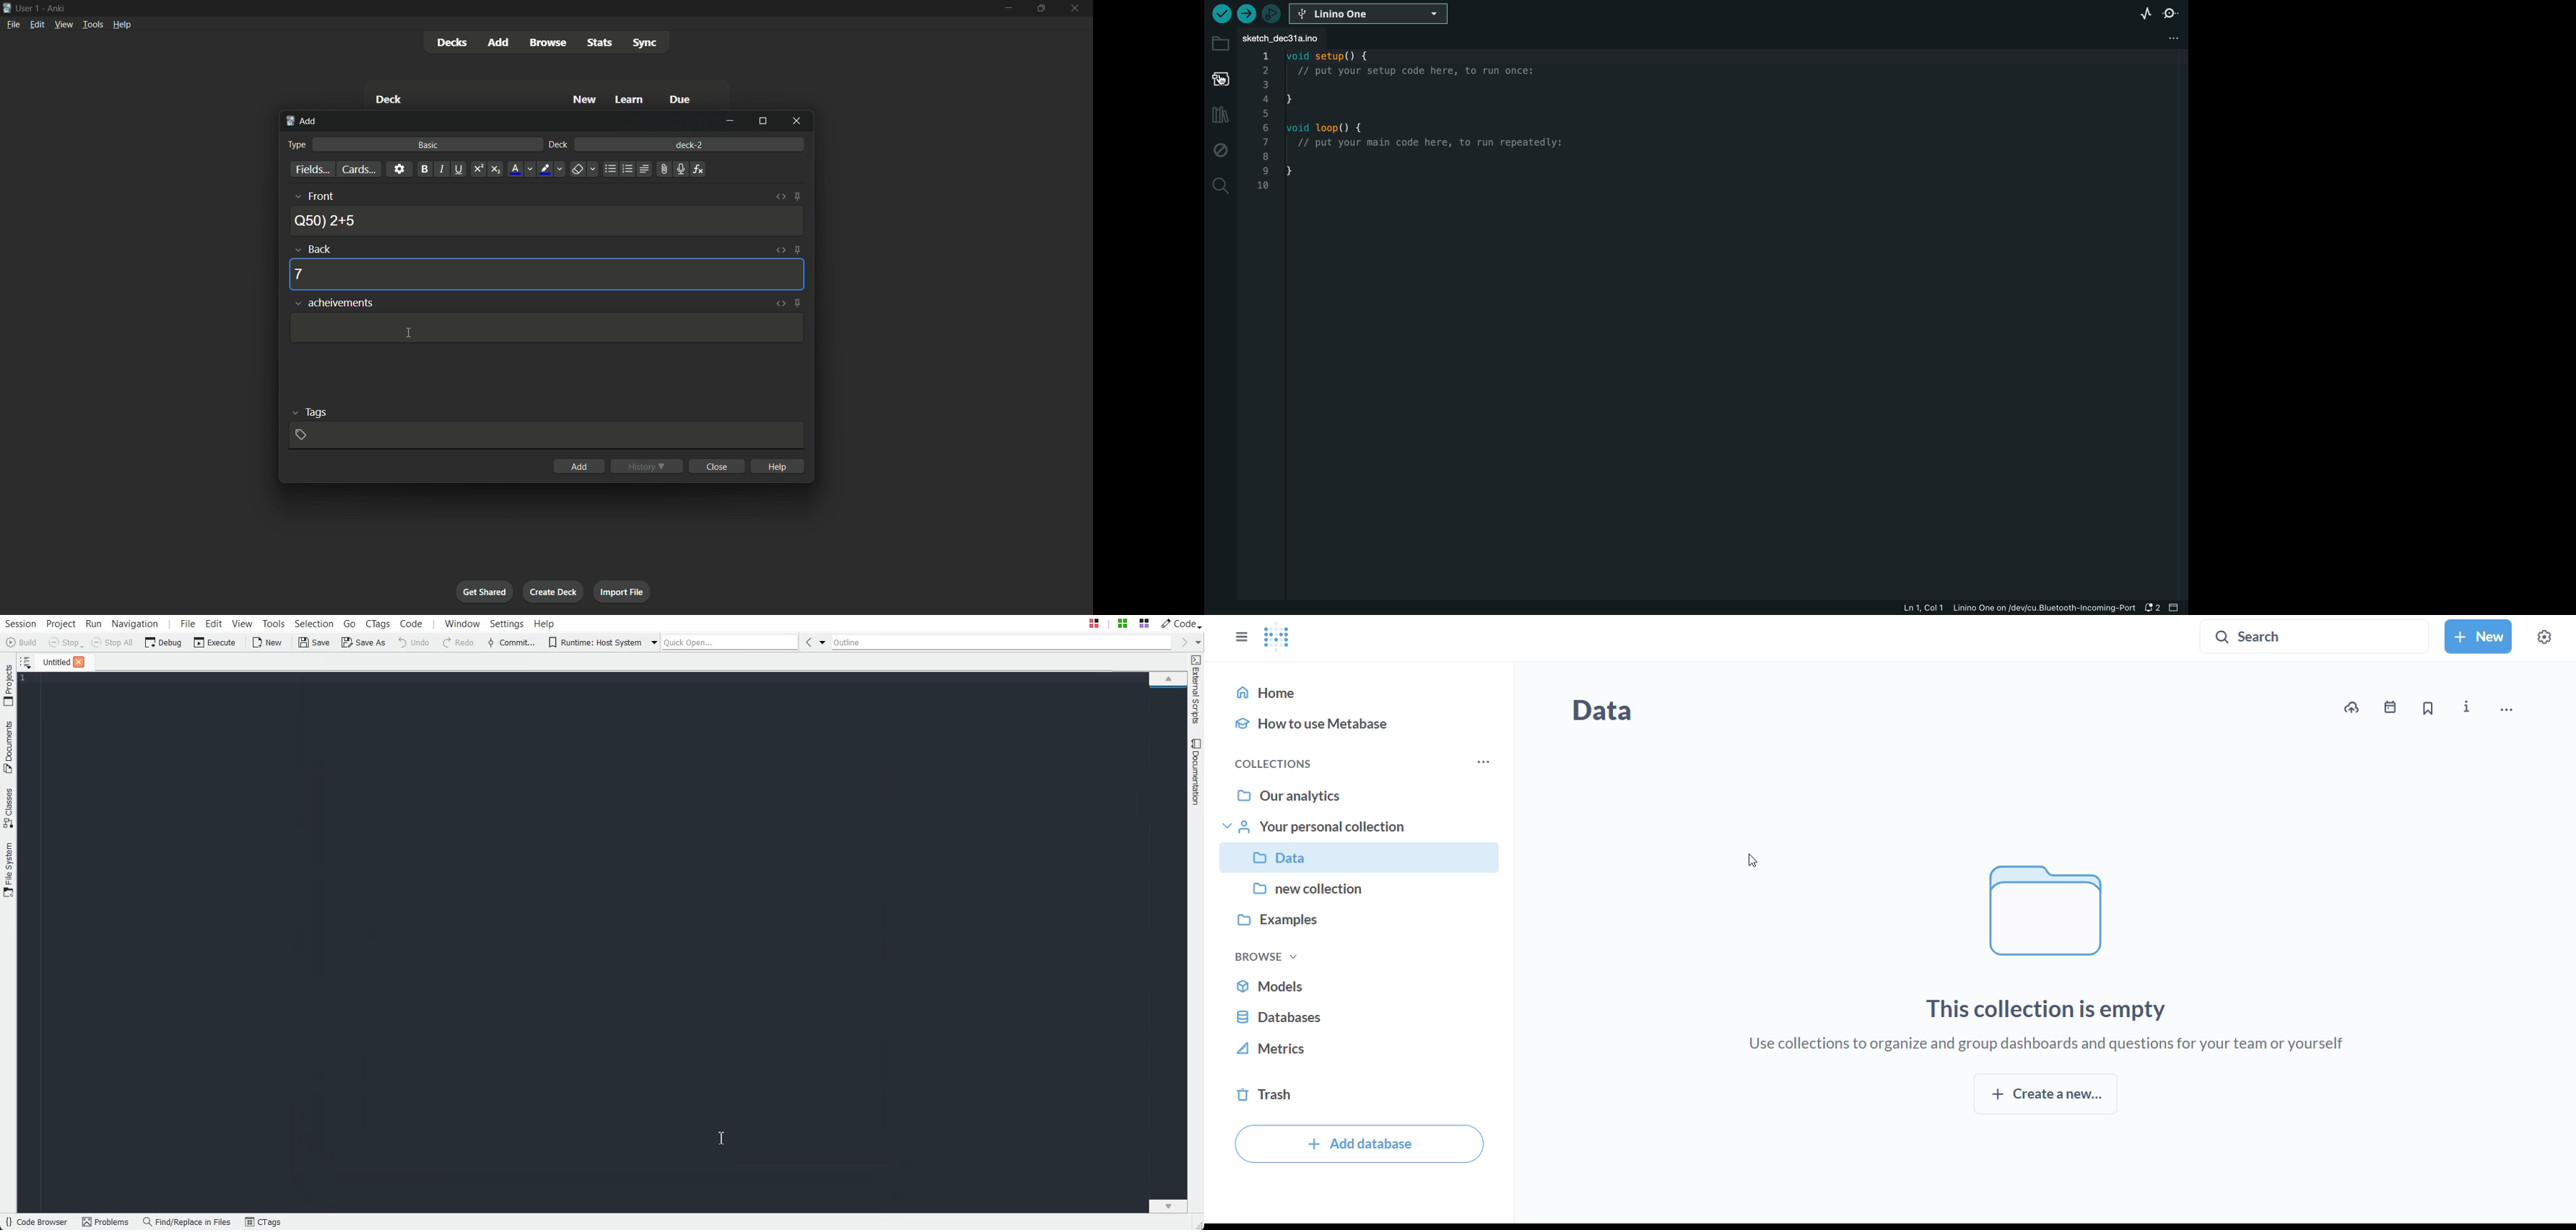 The image size is (2576, 1232). Describe the element at coordinates (326, 220) in the screenshot. I see `Q50) 2+5` at that location.